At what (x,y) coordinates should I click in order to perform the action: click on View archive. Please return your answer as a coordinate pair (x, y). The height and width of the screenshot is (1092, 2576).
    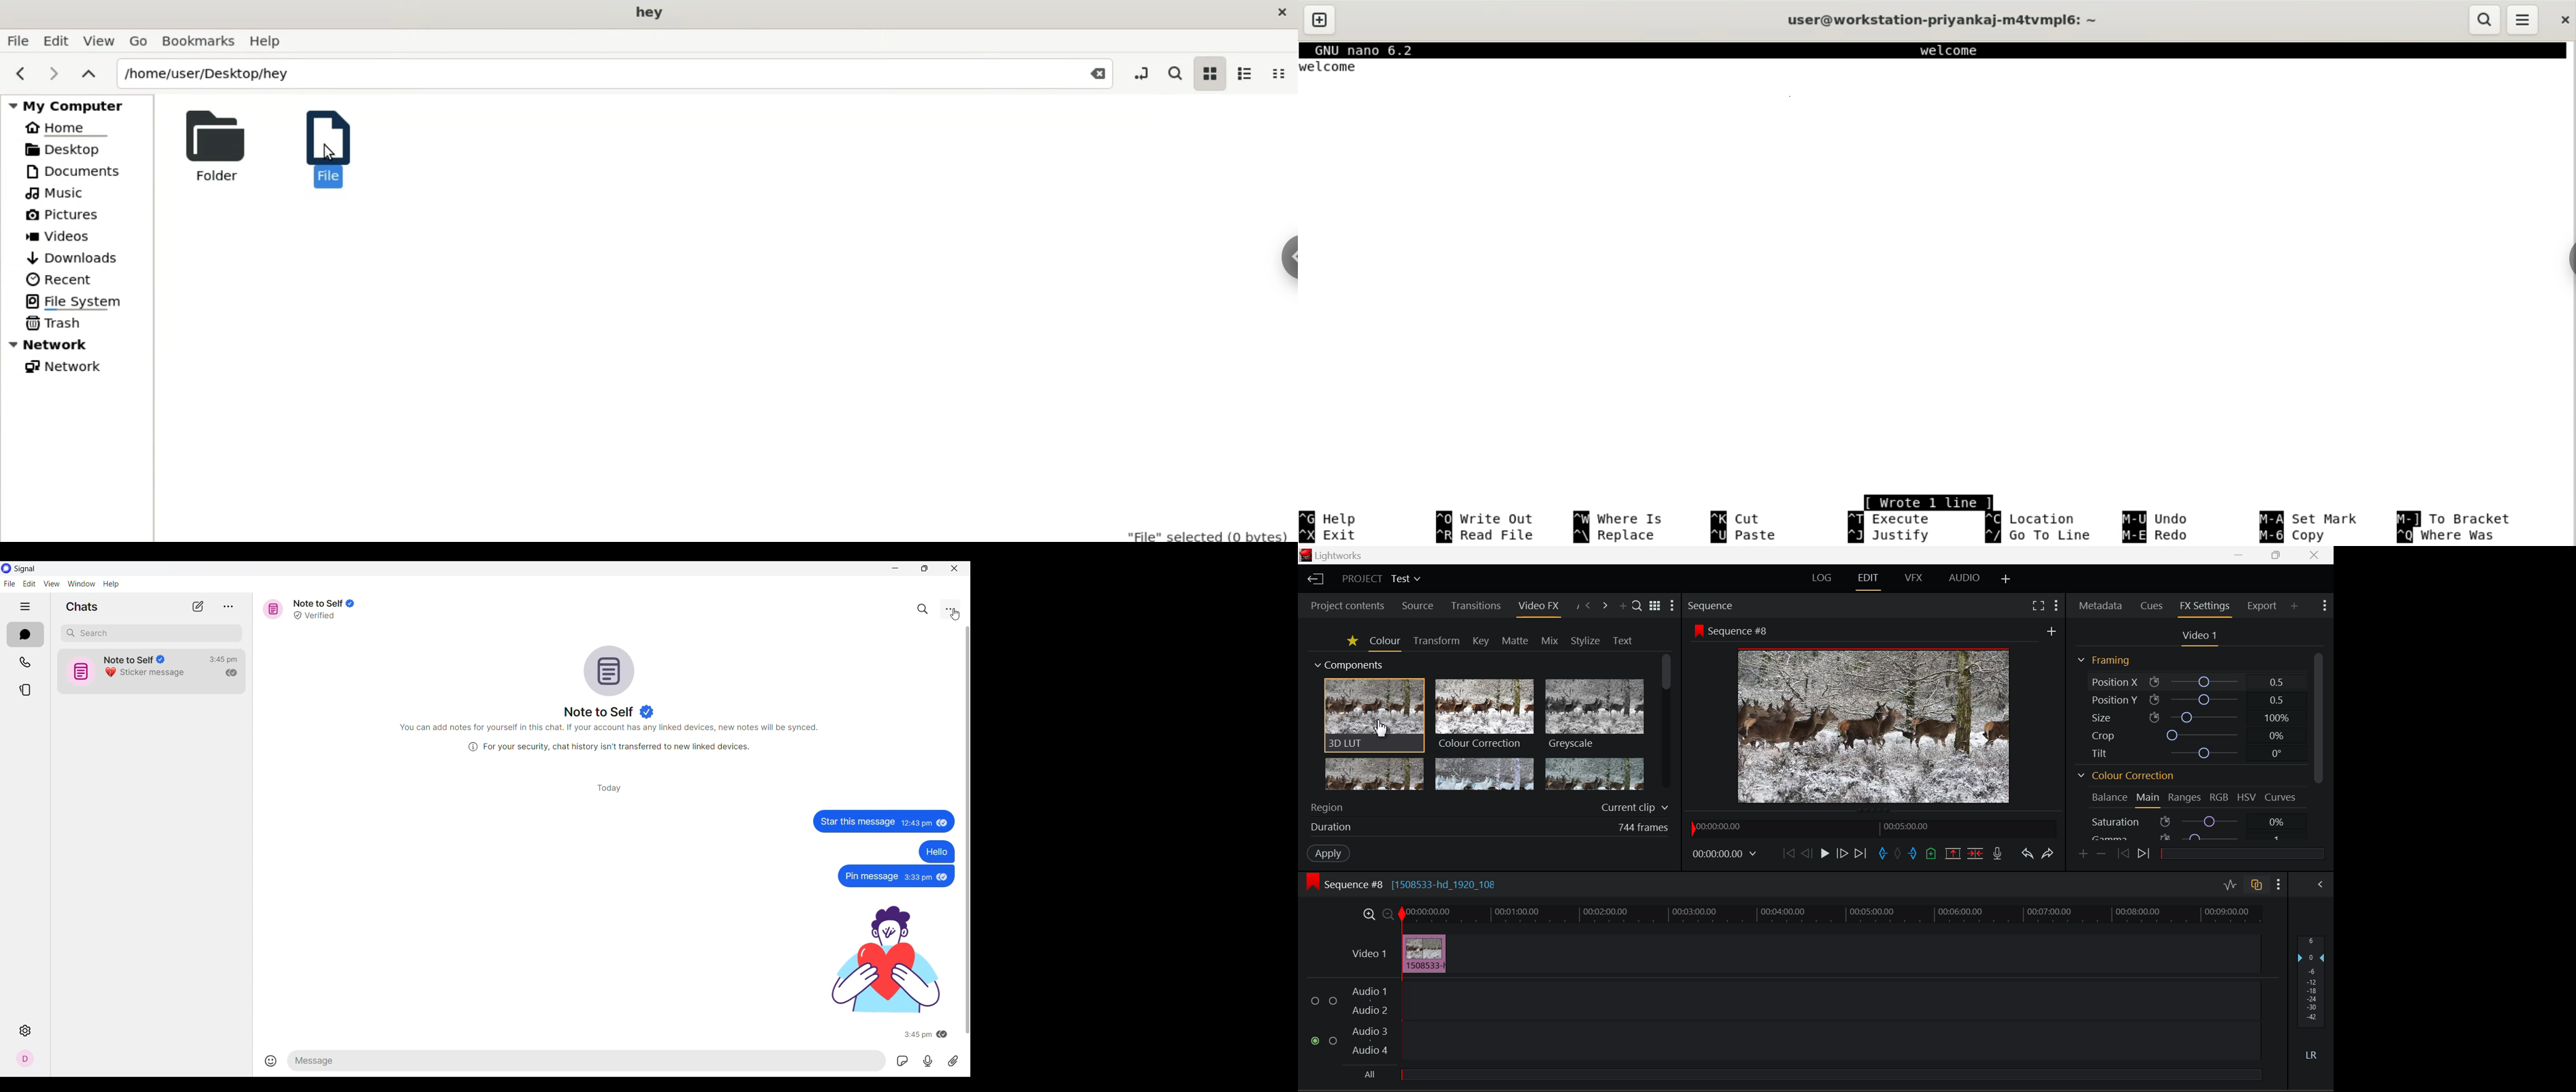
    Looking at the image, I should click on (228, 607).